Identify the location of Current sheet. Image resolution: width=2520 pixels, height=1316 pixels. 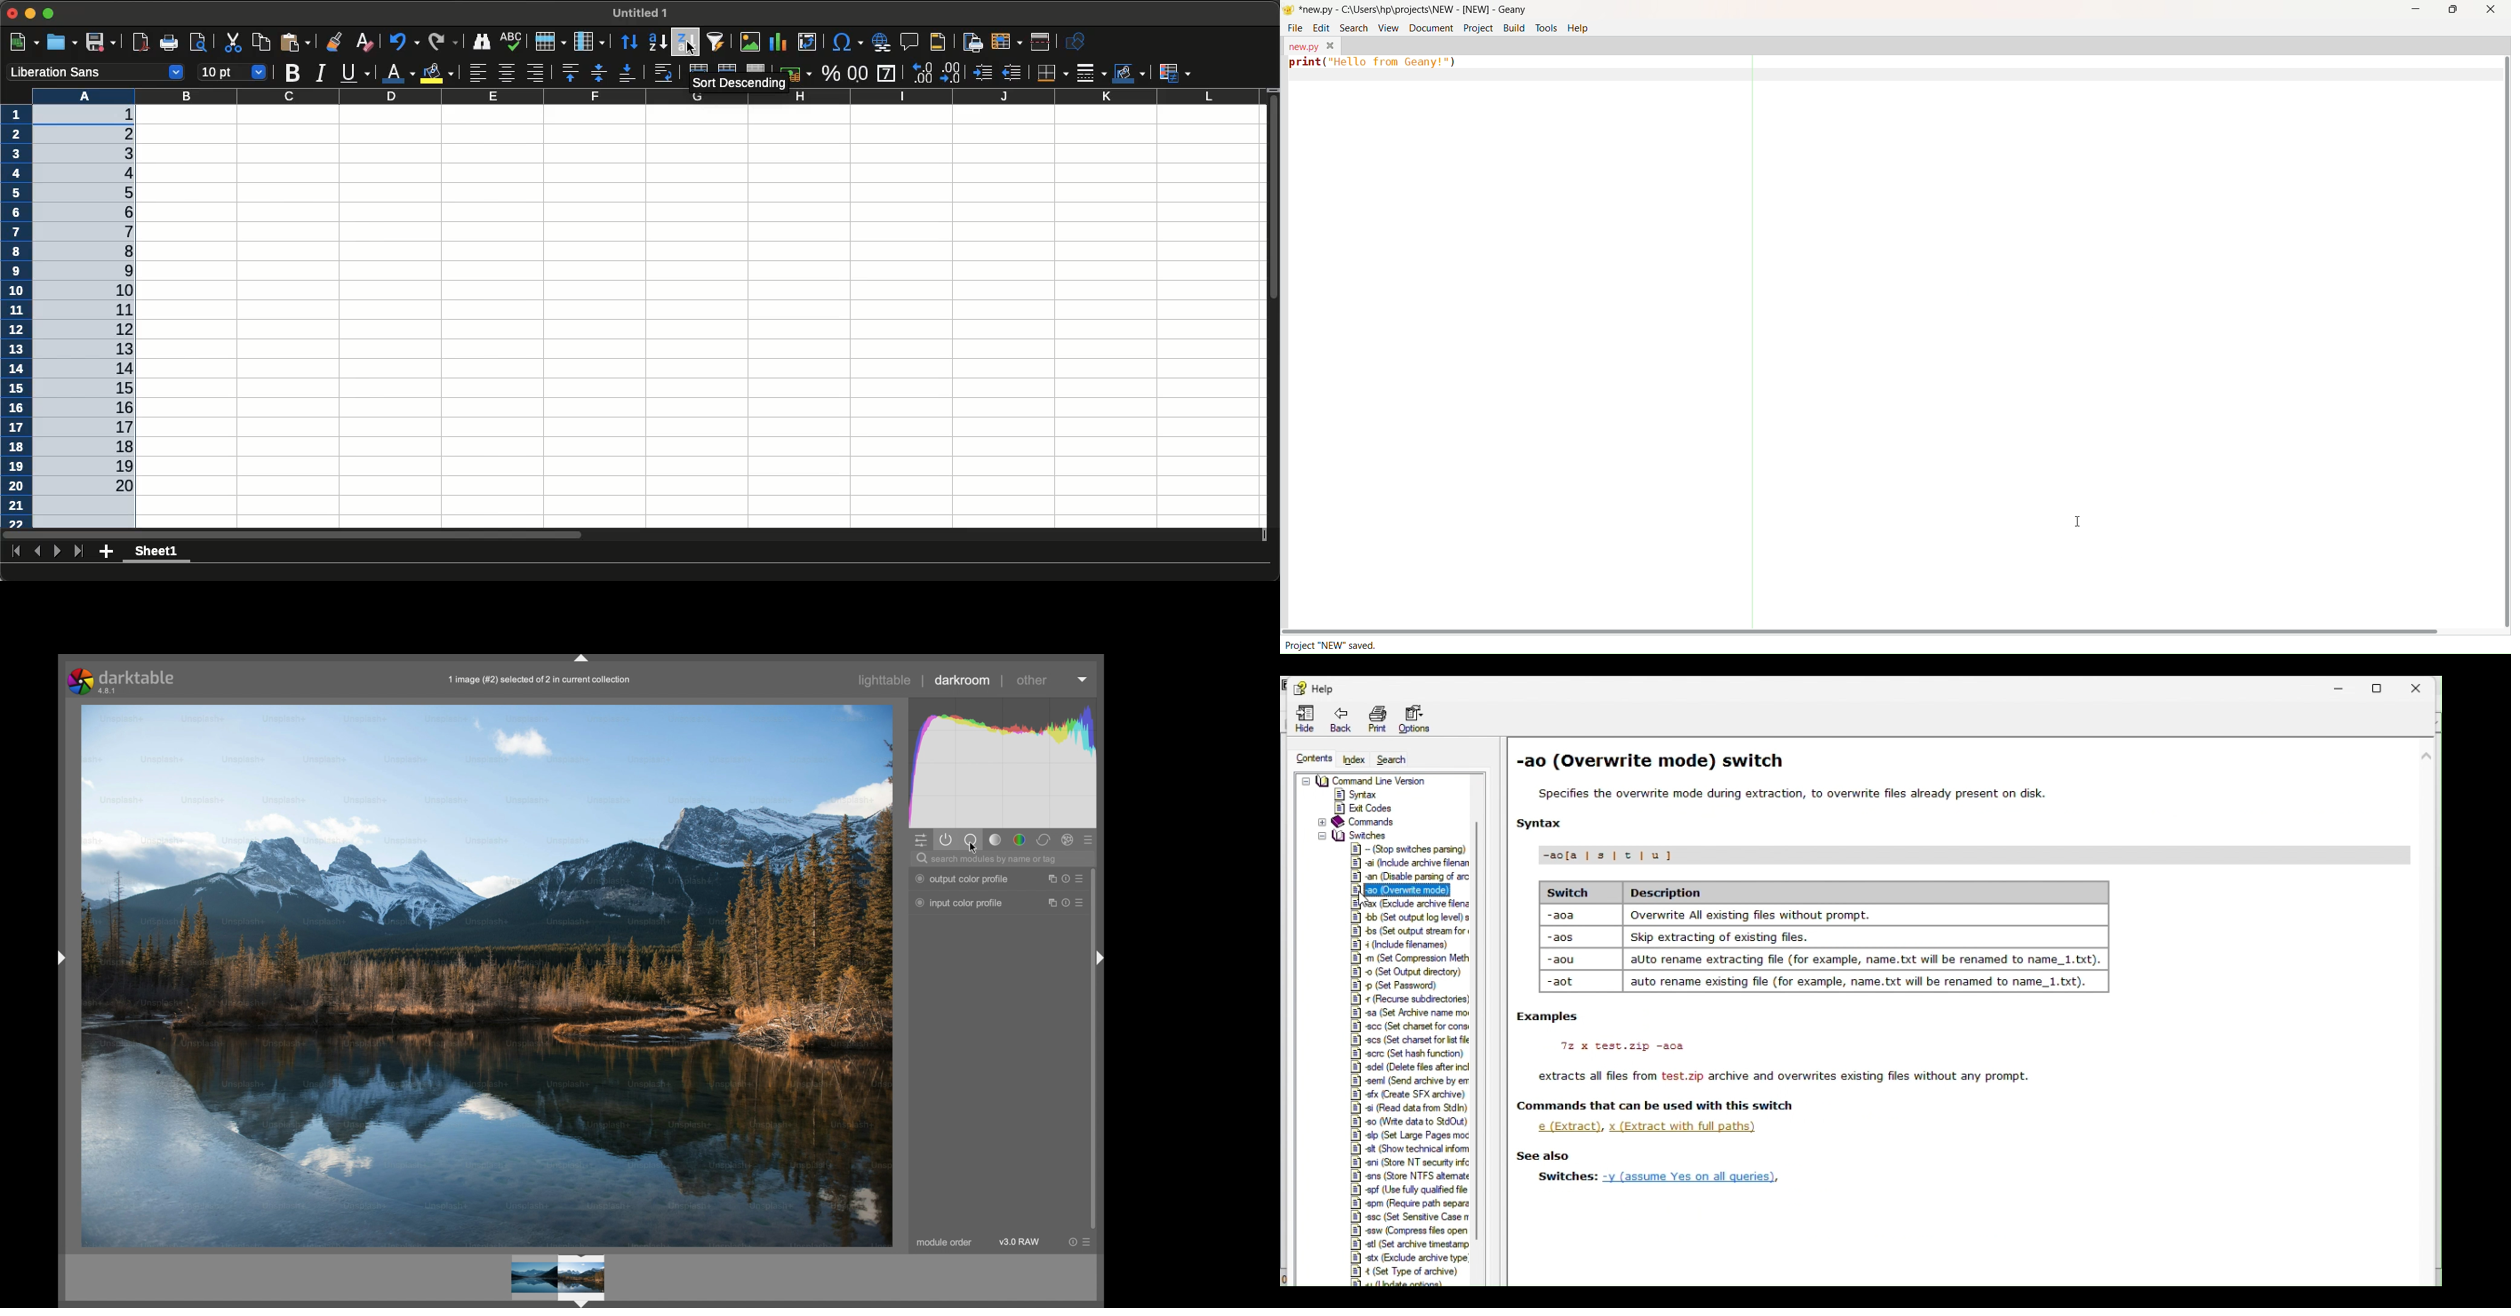
(157, 554).